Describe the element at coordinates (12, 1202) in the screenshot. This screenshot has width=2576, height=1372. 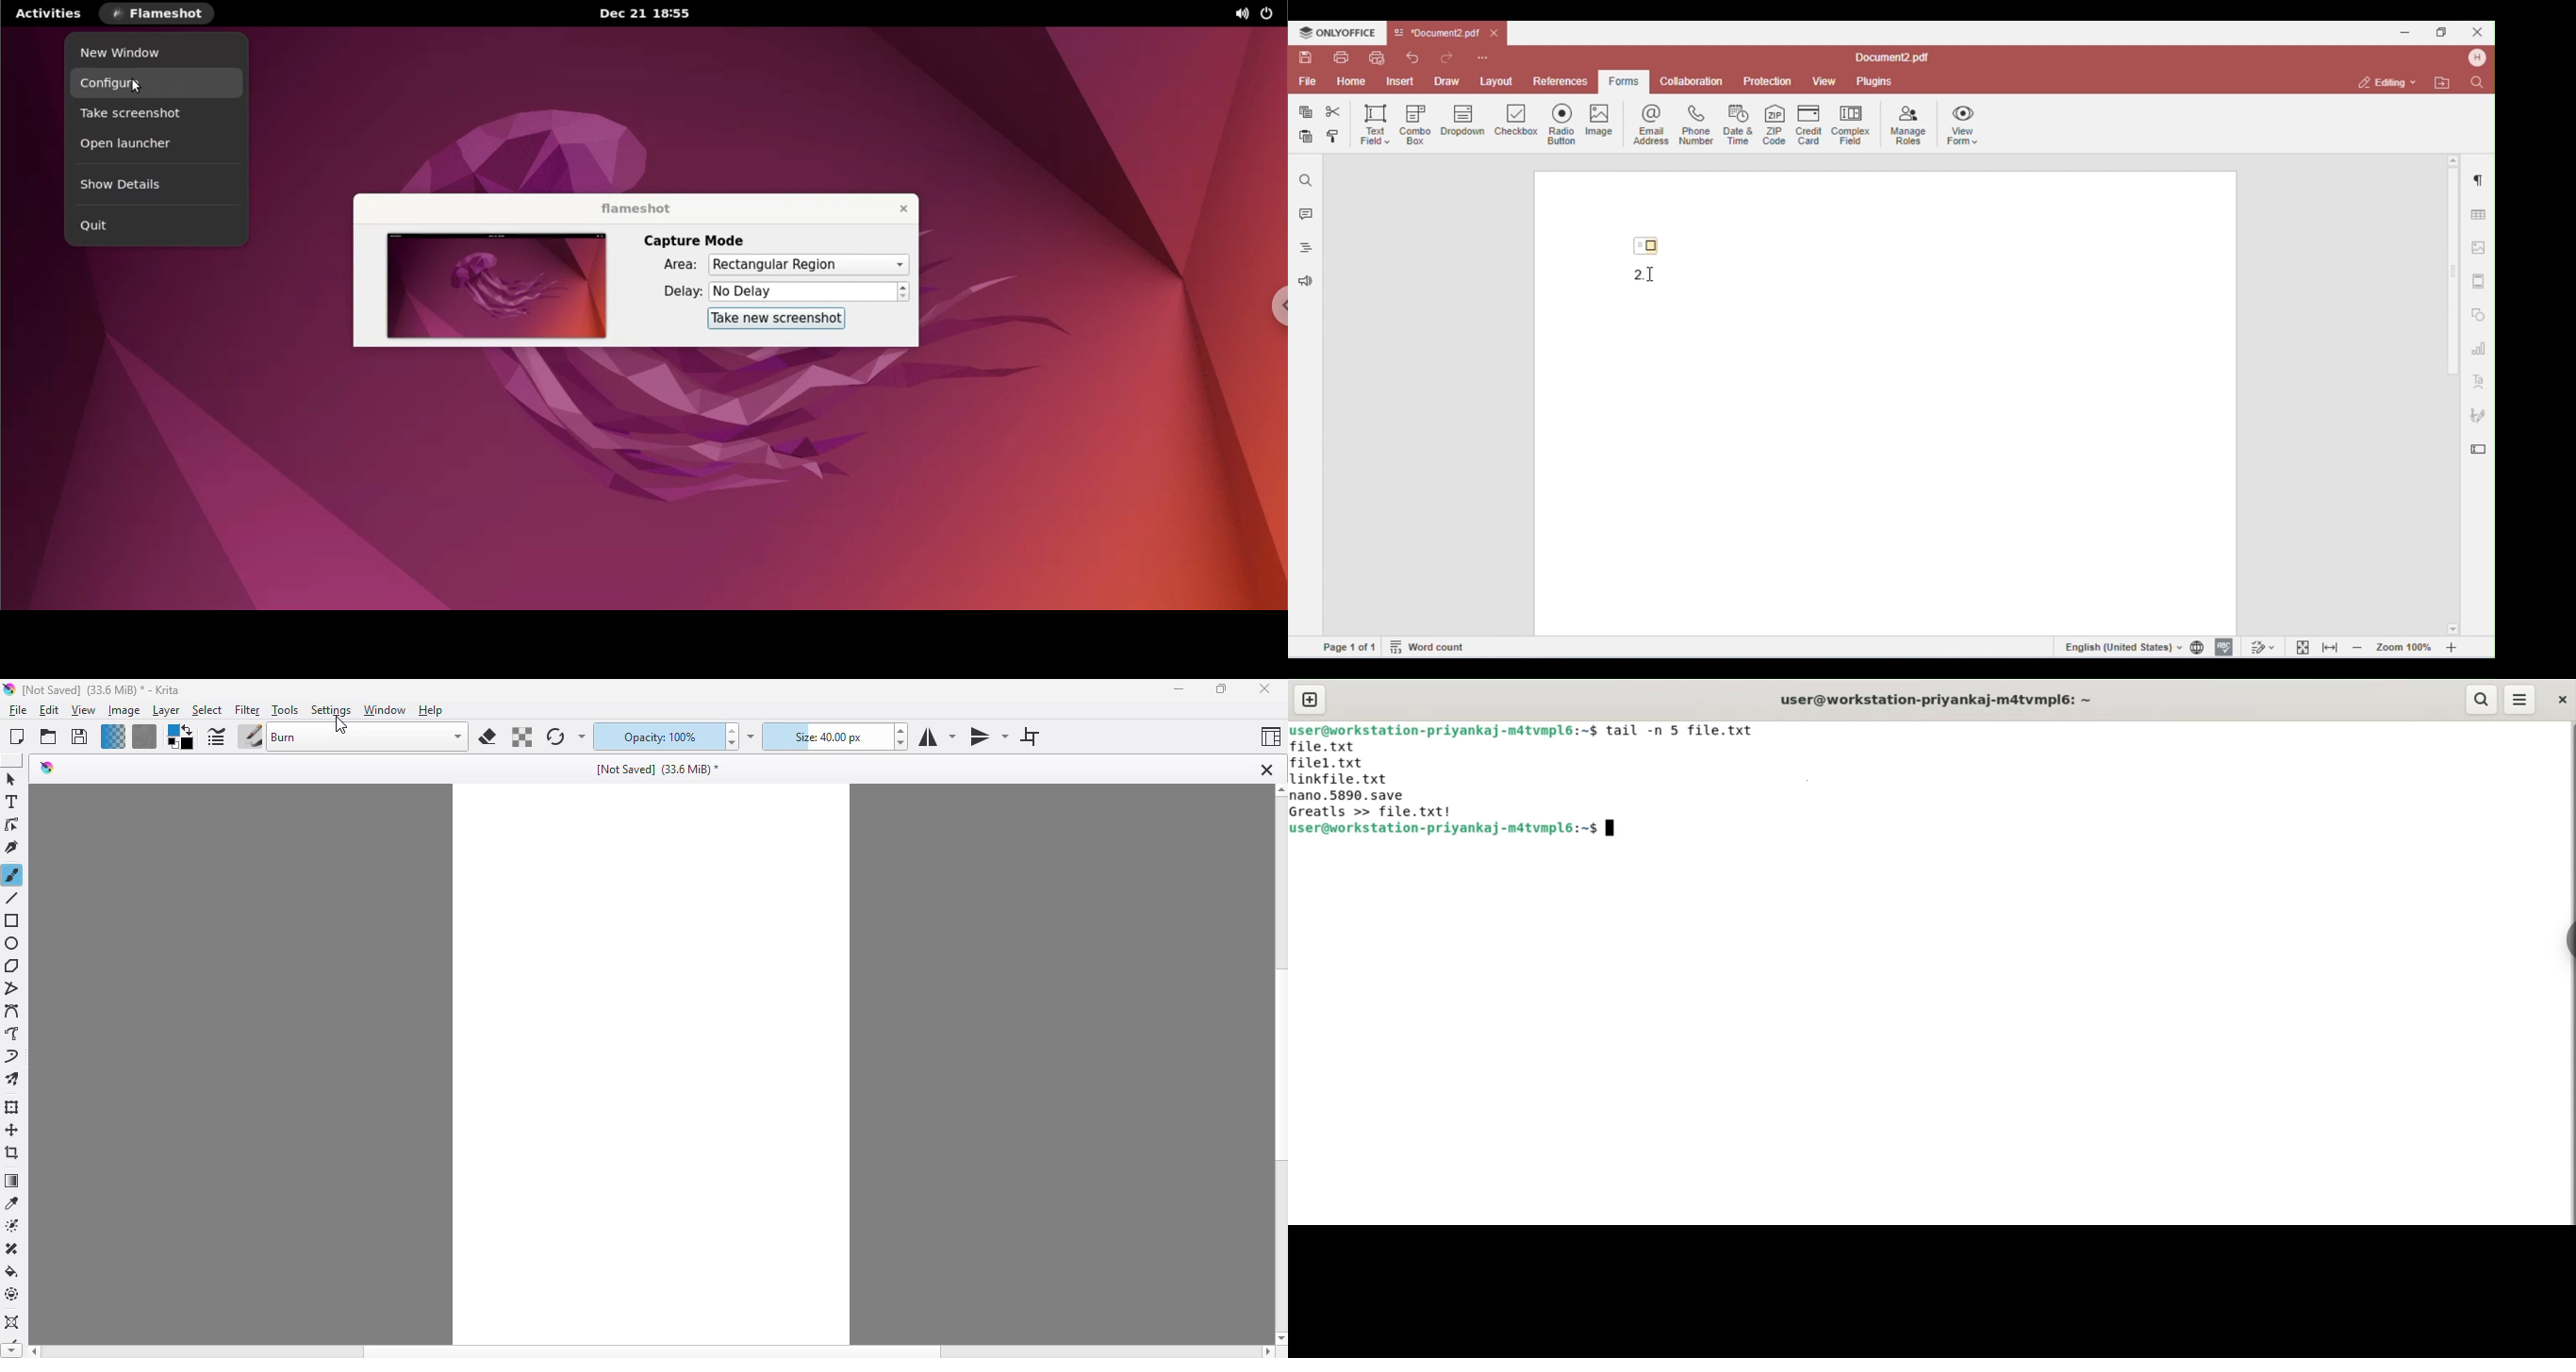
I see `sample a color from the image or current layer` at that location.